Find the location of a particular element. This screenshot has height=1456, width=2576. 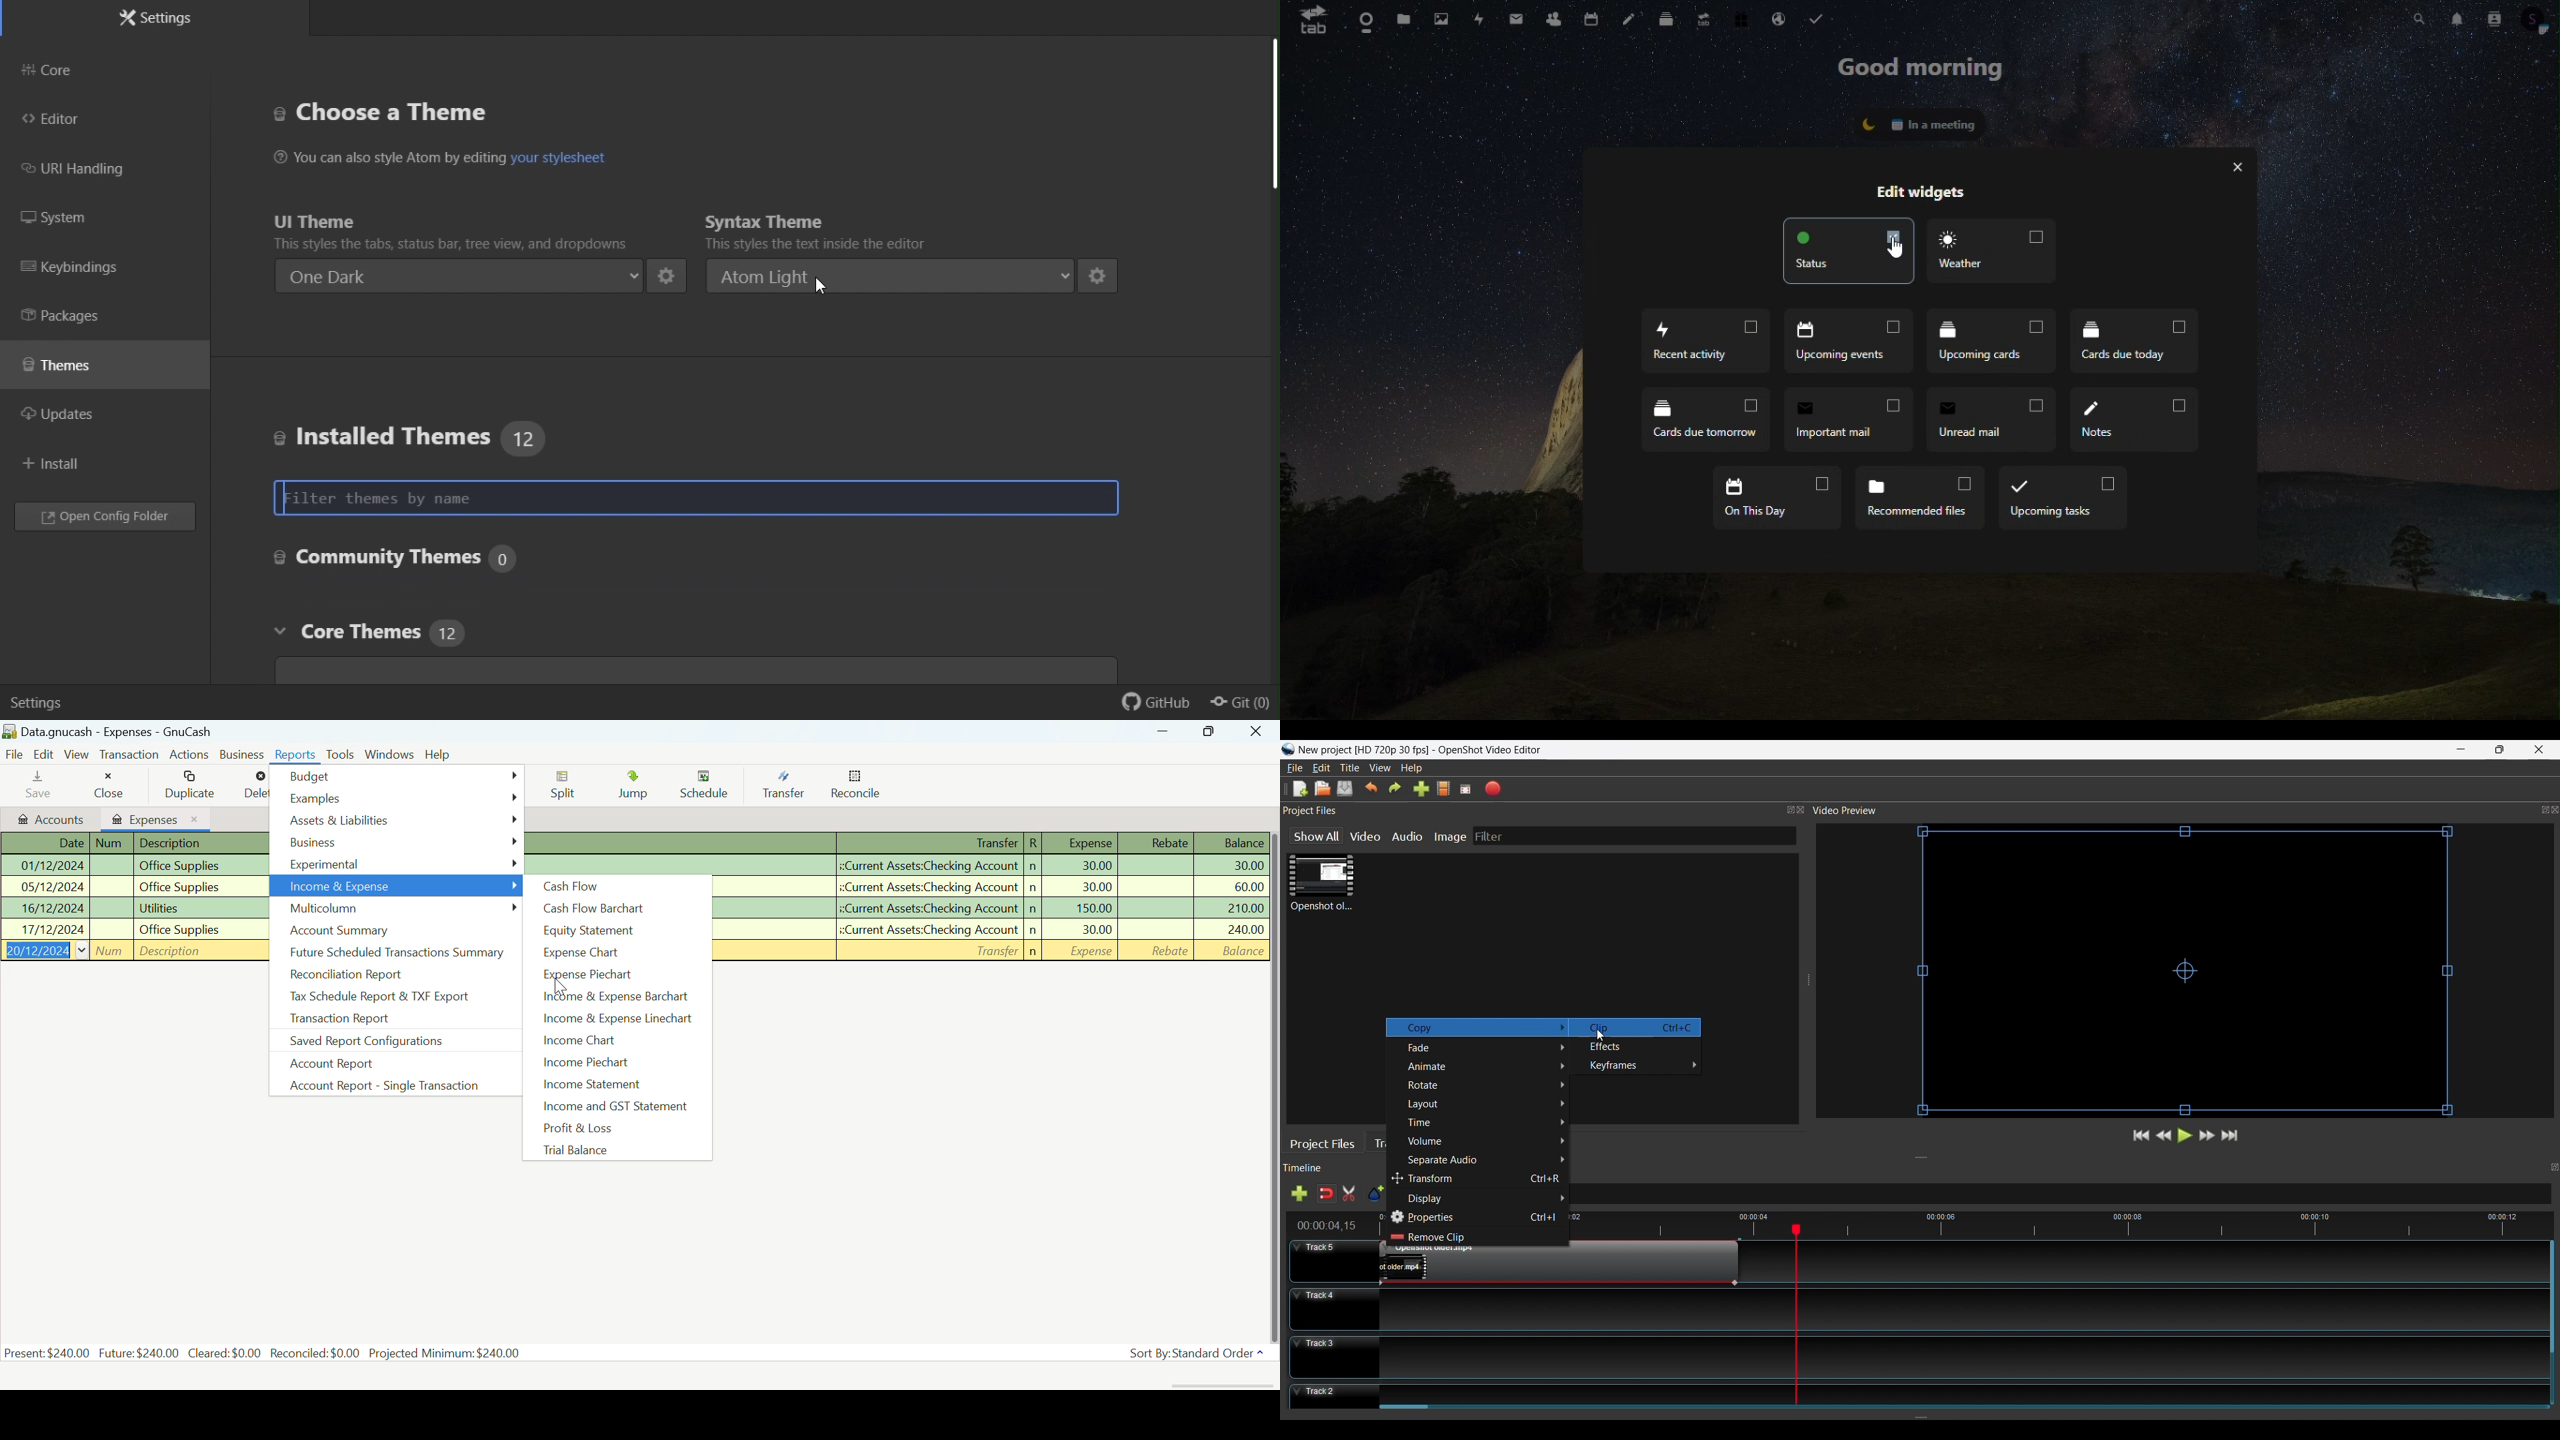

recent activity is located at coordinates (1708, 341).